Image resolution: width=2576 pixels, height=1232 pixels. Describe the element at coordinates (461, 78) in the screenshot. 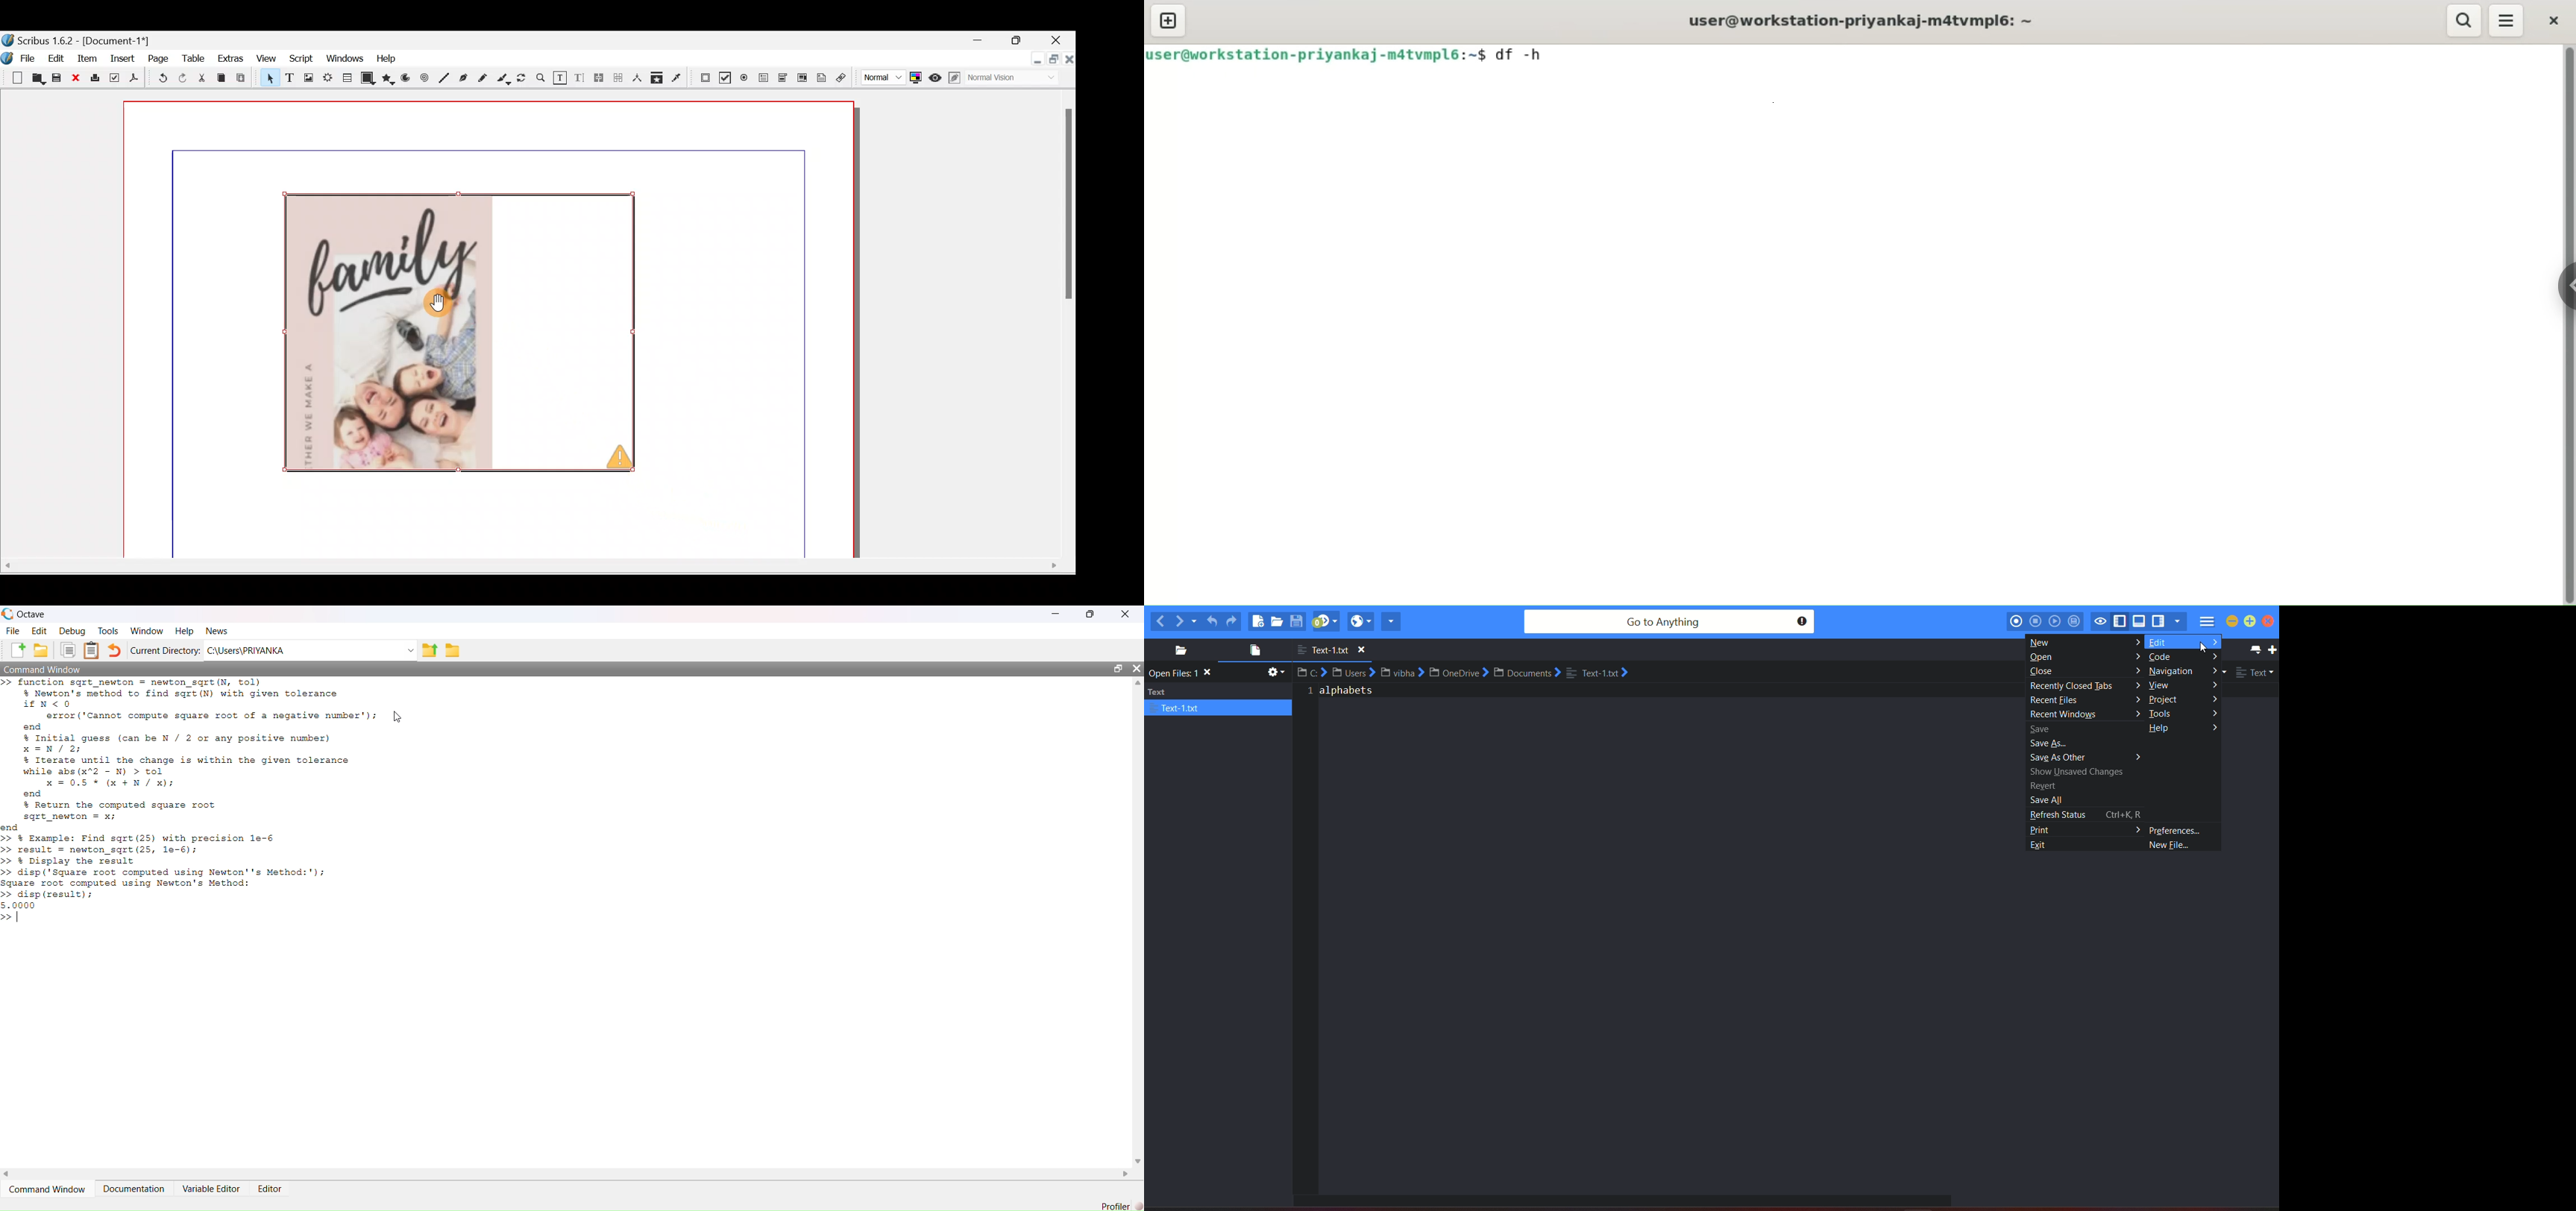

I see `Bezier curve` at that location.